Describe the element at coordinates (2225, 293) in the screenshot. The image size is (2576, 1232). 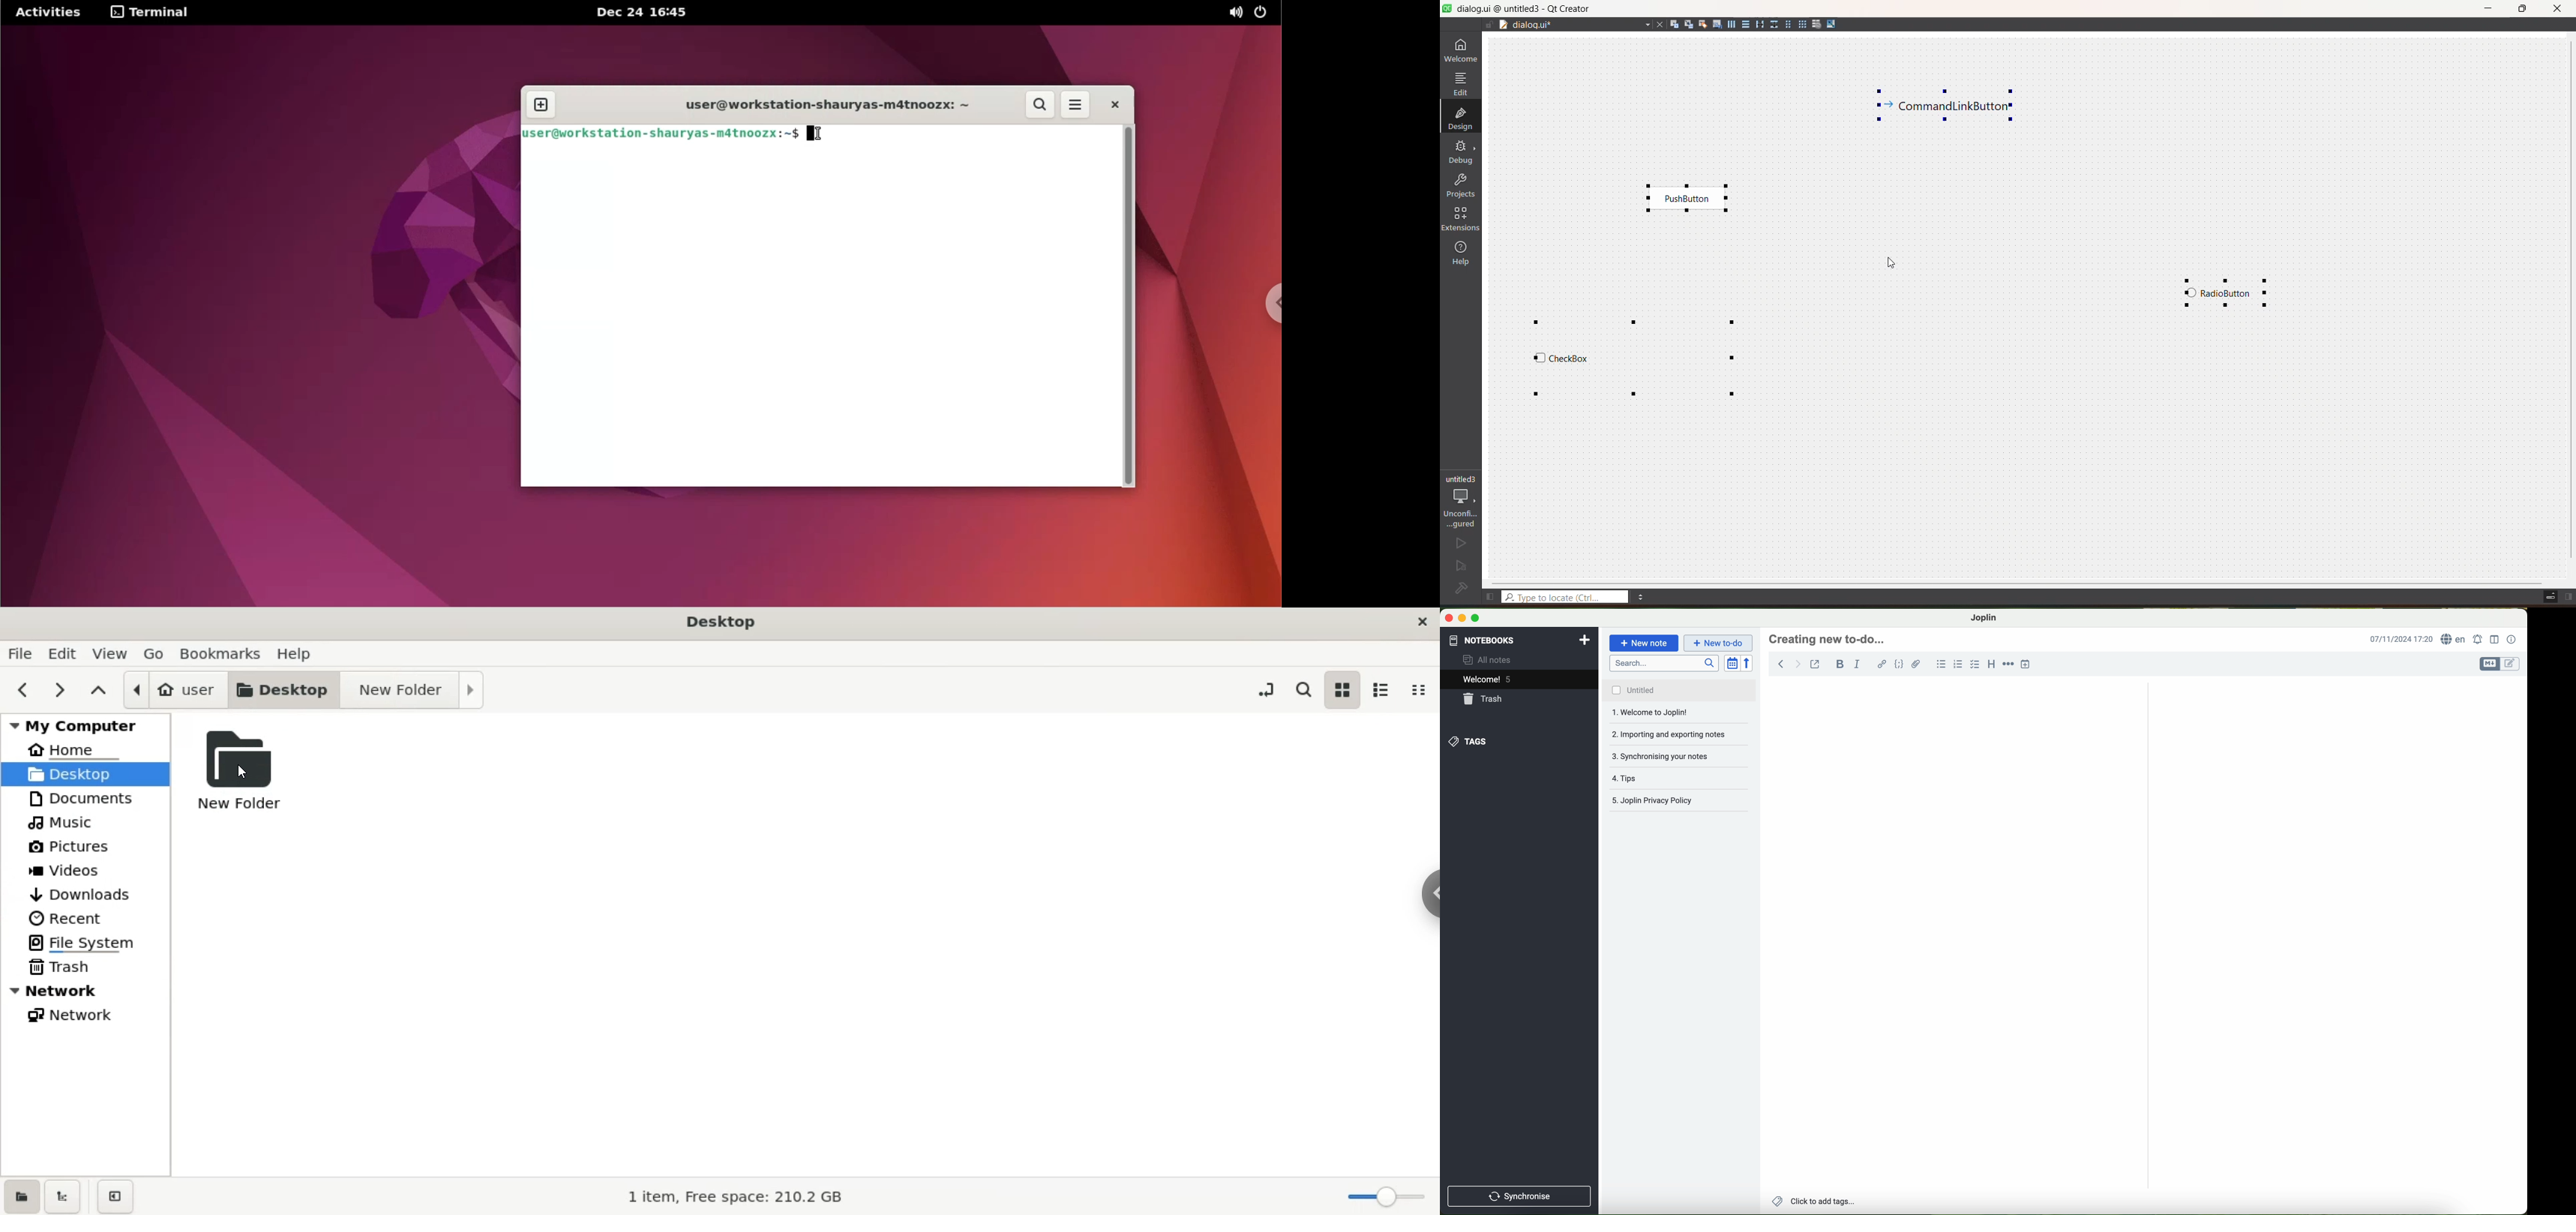
I see `selected widget 1` at that location.